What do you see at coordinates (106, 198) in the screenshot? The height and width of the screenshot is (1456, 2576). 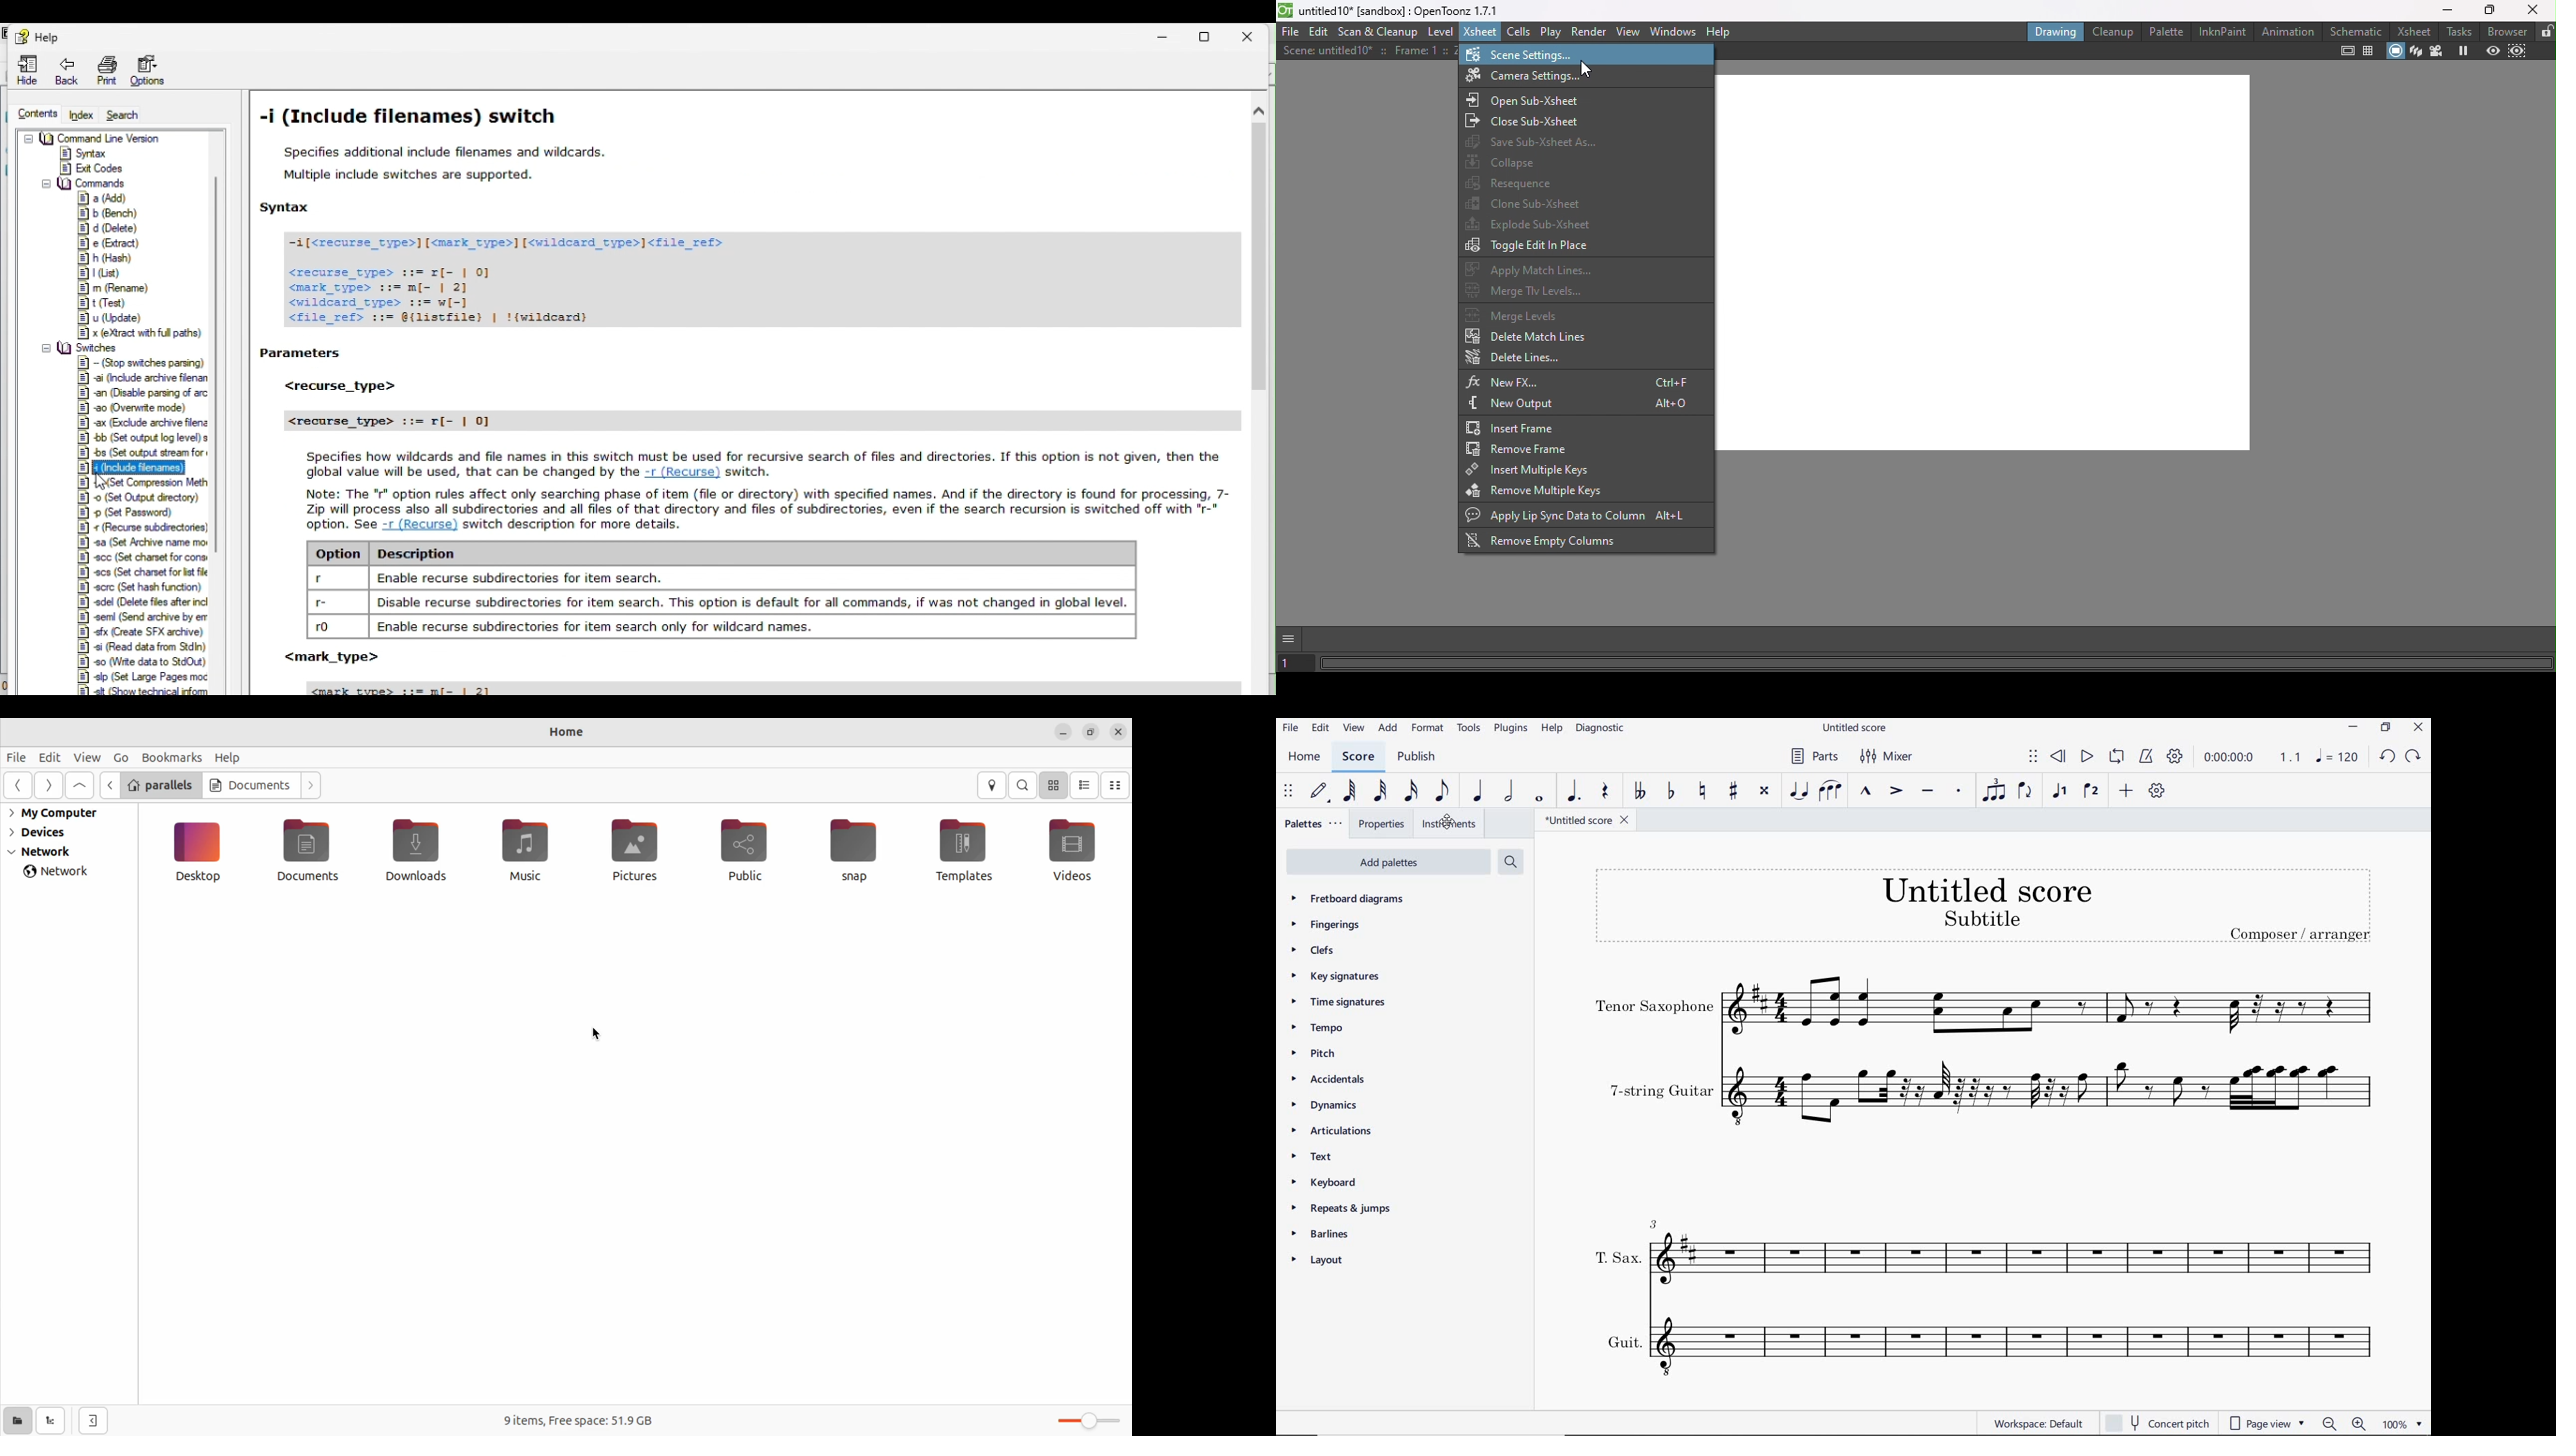 I see `Add` at bounding box center [106, 198].